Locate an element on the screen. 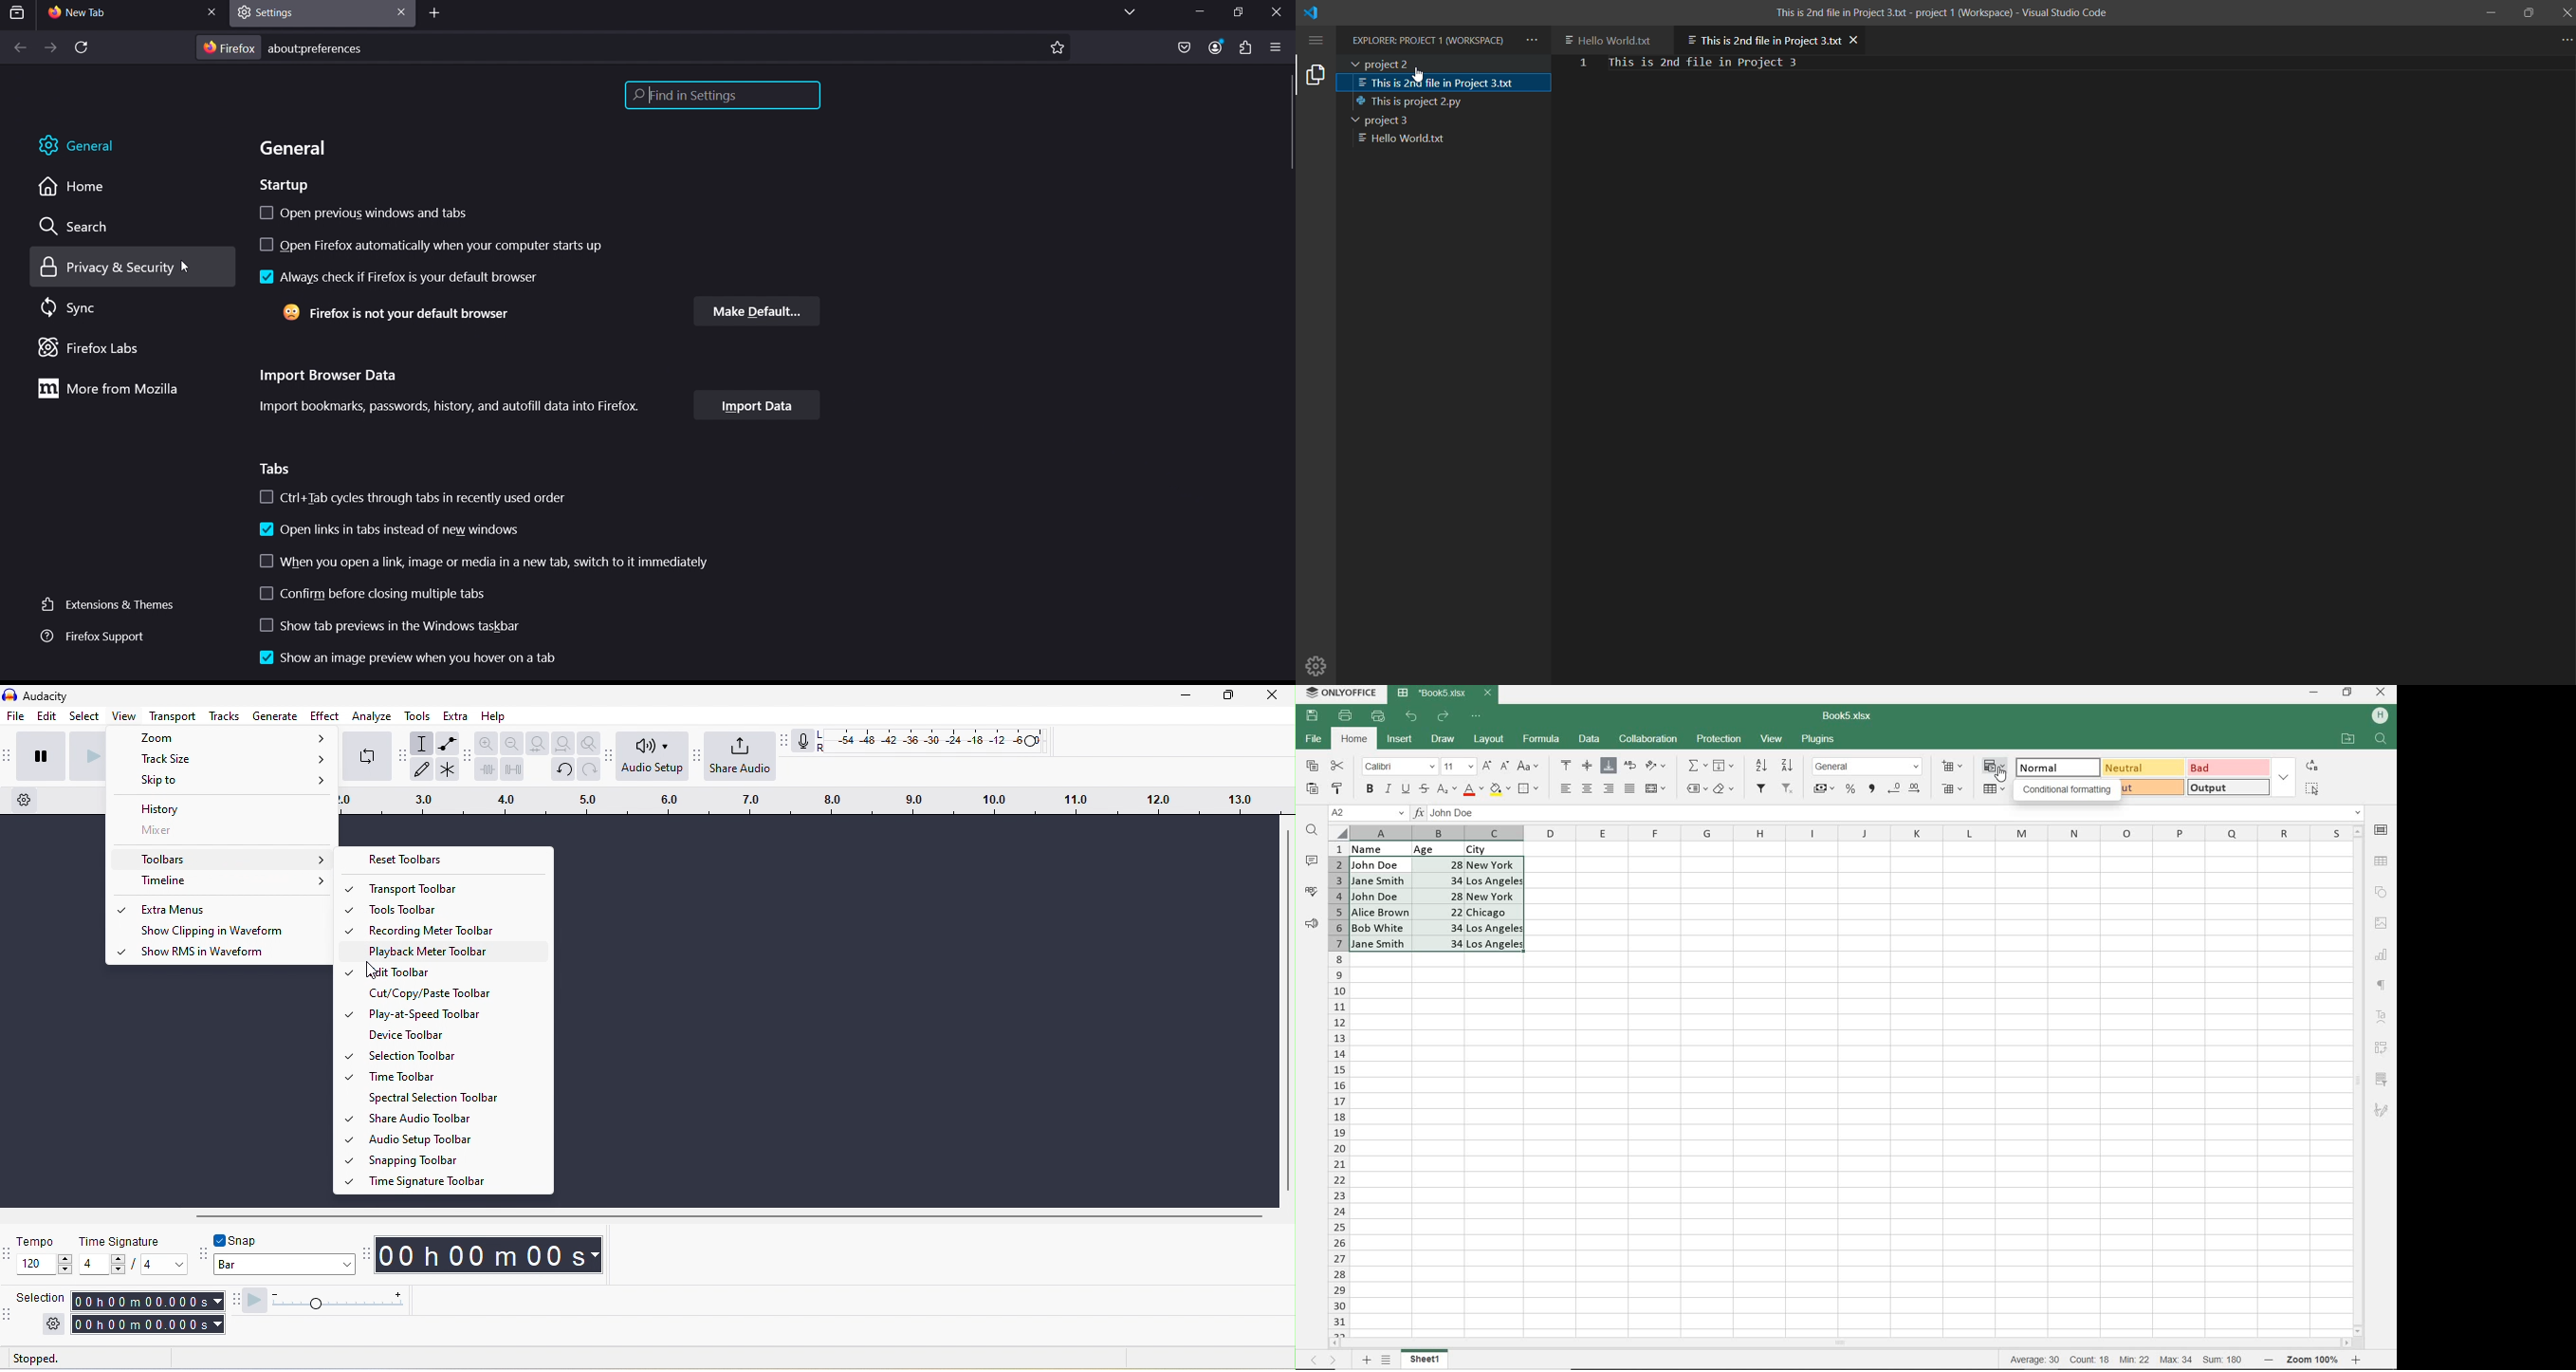 The width and height of the screenshot is (2576, 1372). set time signature is located at coordinates (165, 1264).